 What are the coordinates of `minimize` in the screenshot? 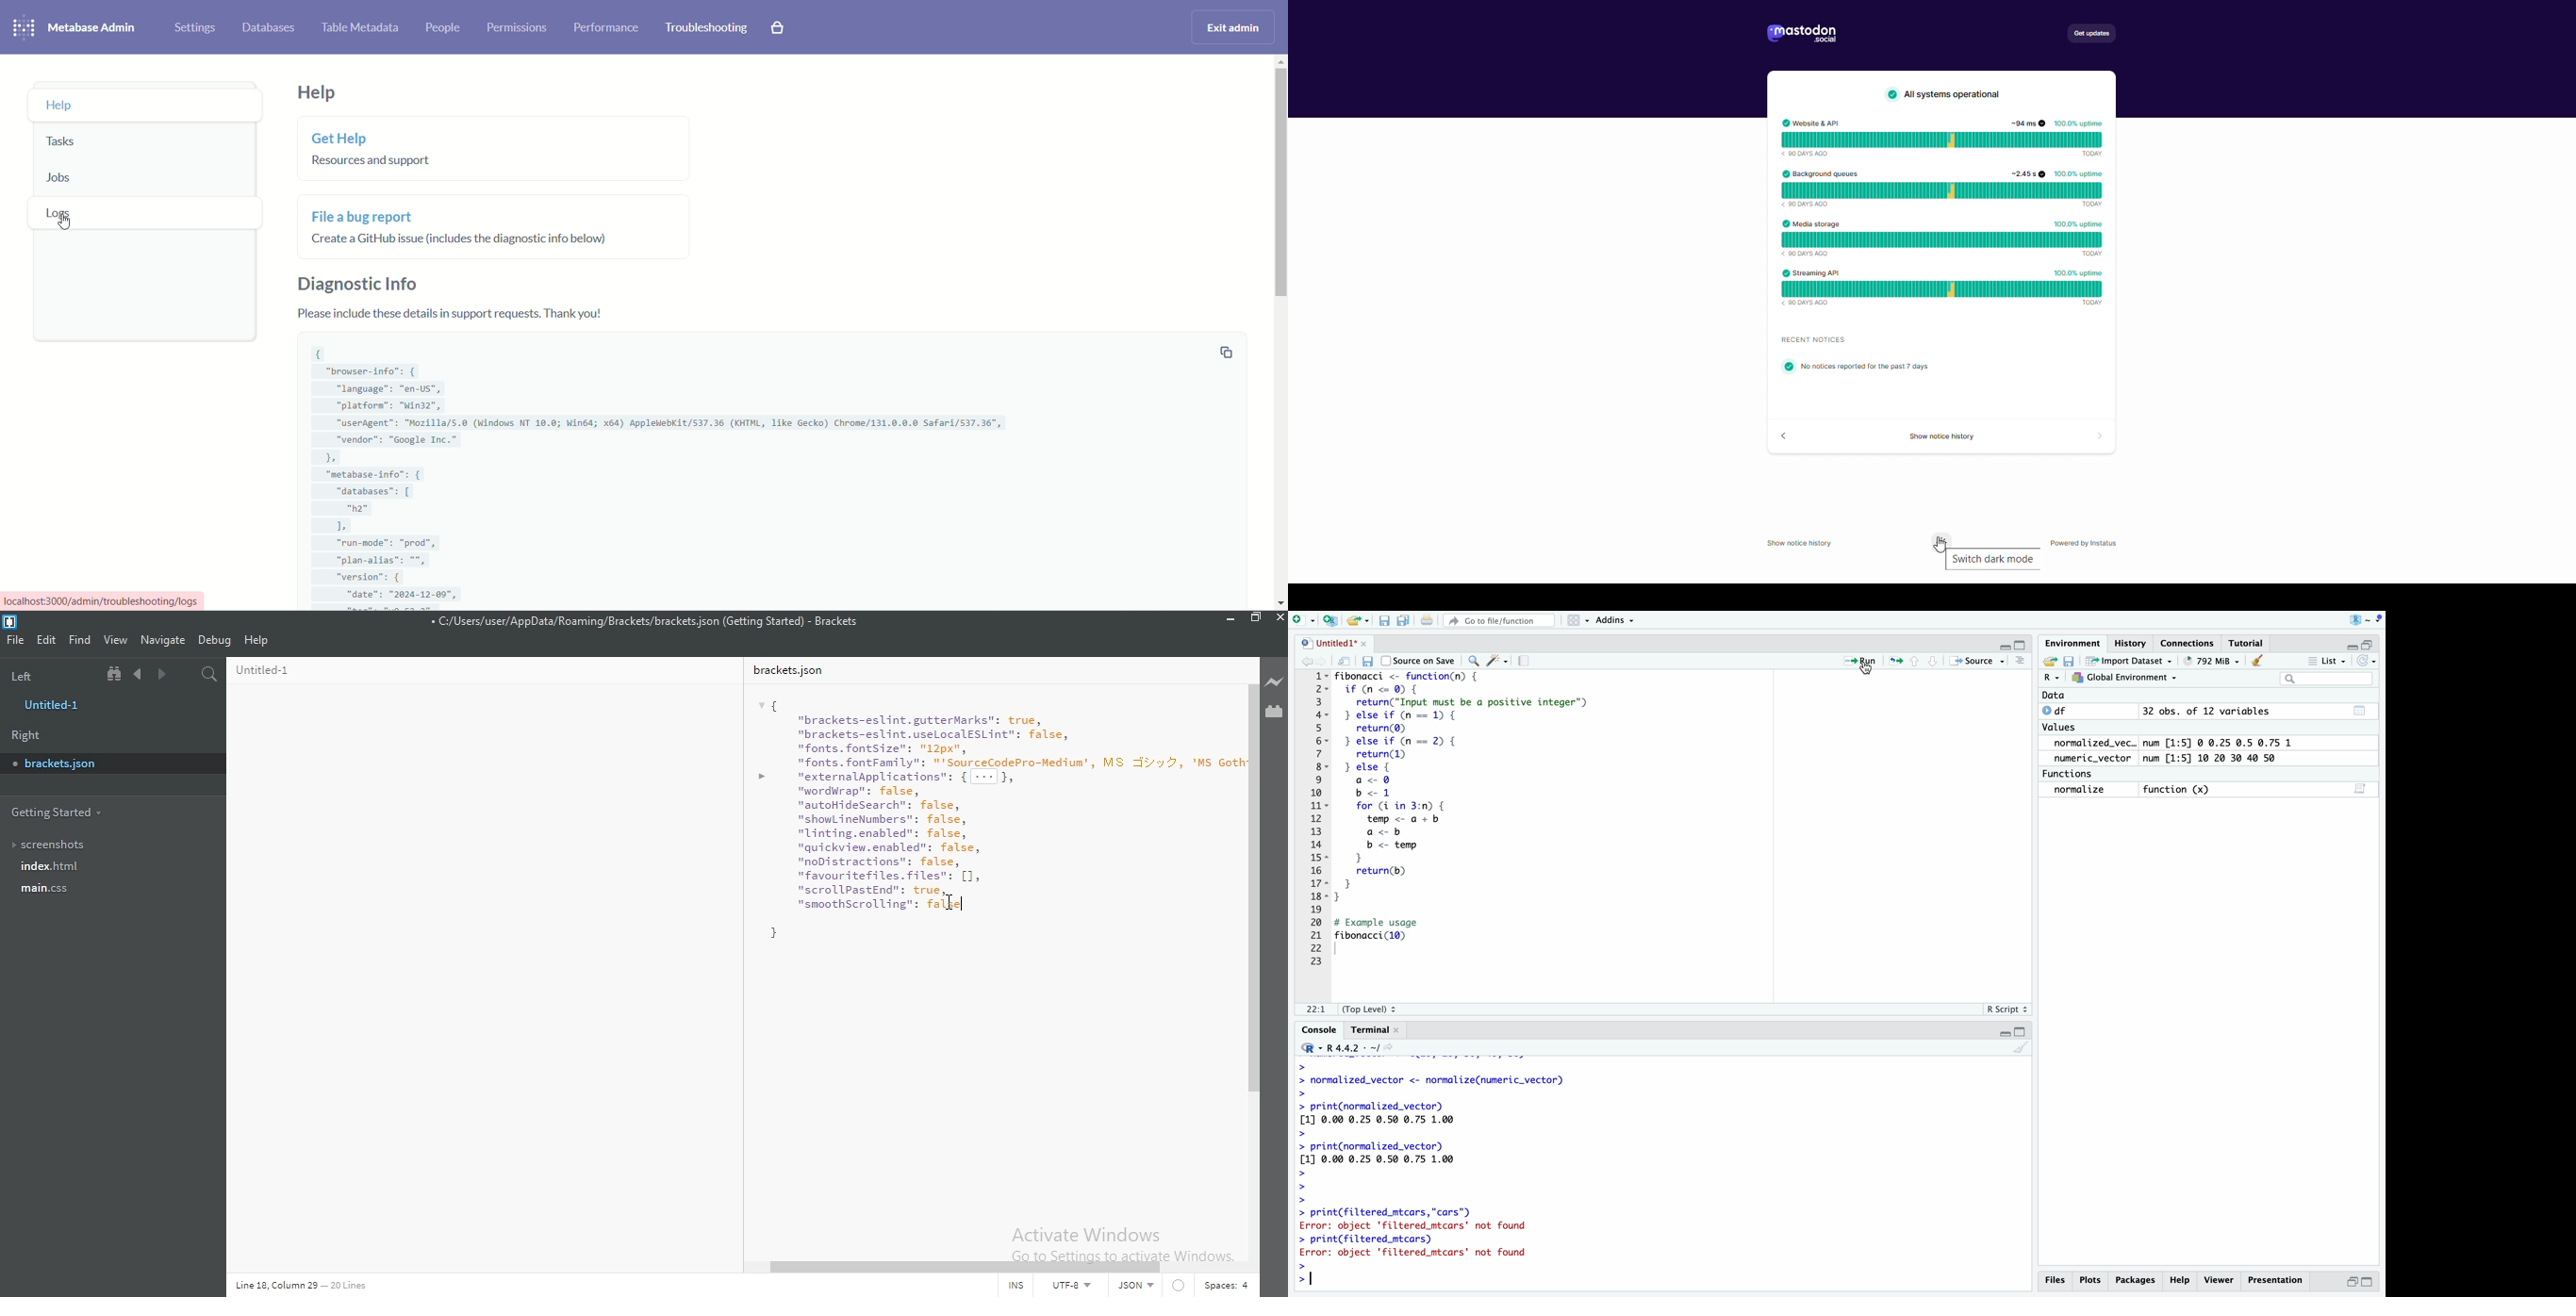 It's located at (2002, 1030).